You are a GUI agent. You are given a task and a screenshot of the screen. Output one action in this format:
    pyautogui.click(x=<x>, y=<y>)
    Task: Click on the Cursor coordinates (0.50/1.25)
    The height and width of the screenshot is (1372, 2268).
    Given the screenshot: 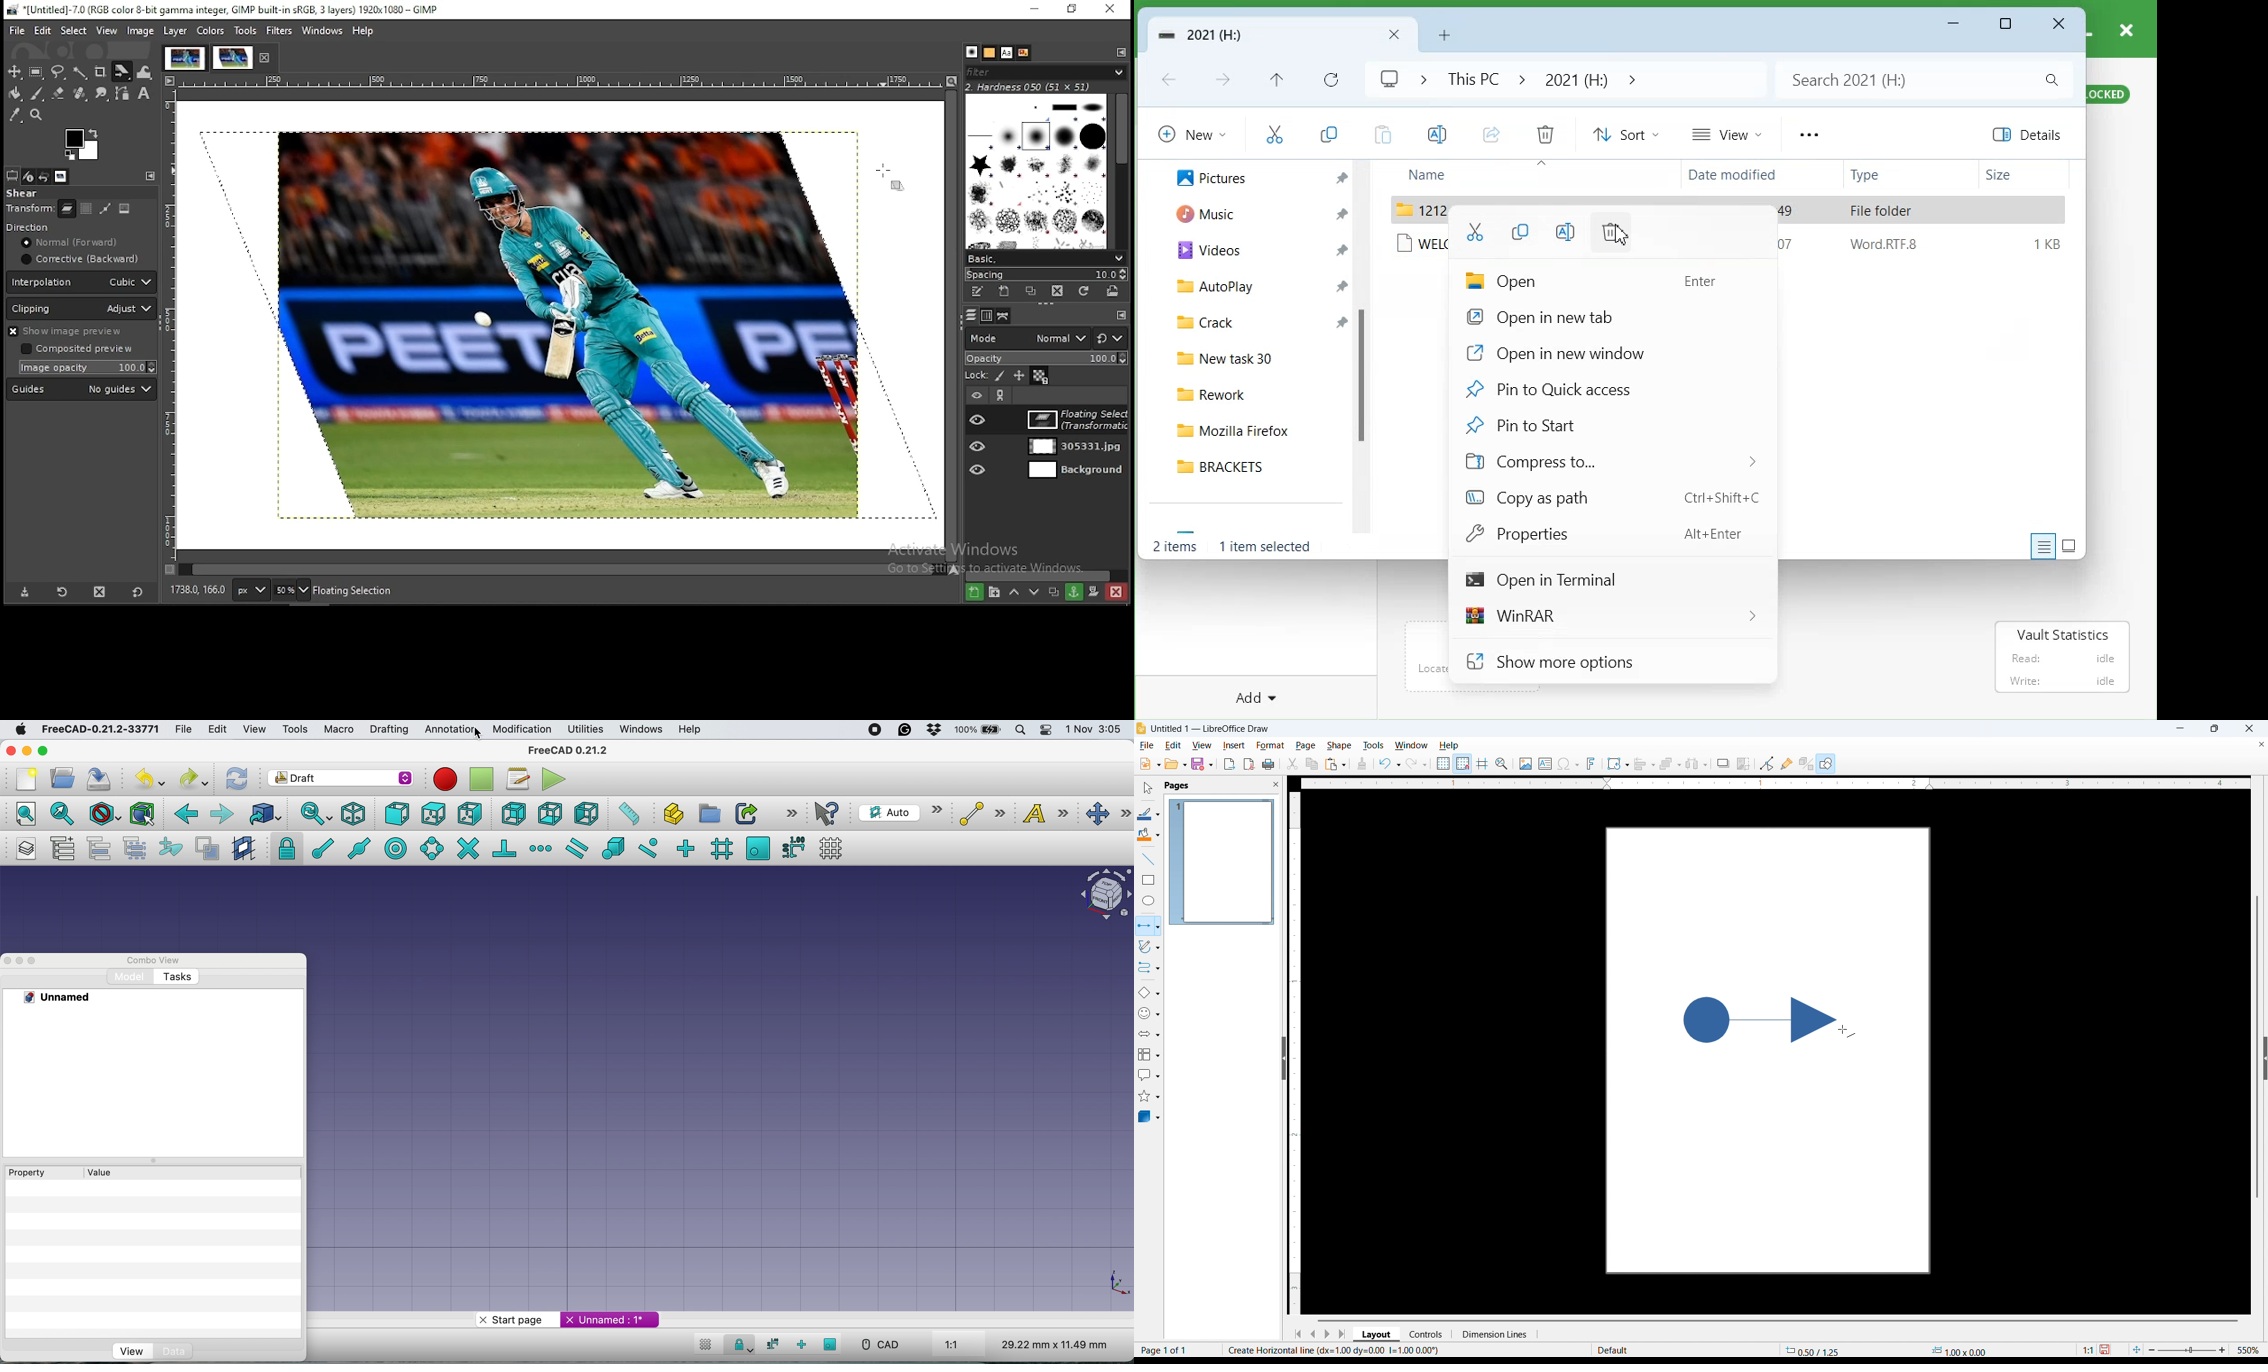 What is the action you would take?
    pyautogui.click(x=1813, y=1351)
    